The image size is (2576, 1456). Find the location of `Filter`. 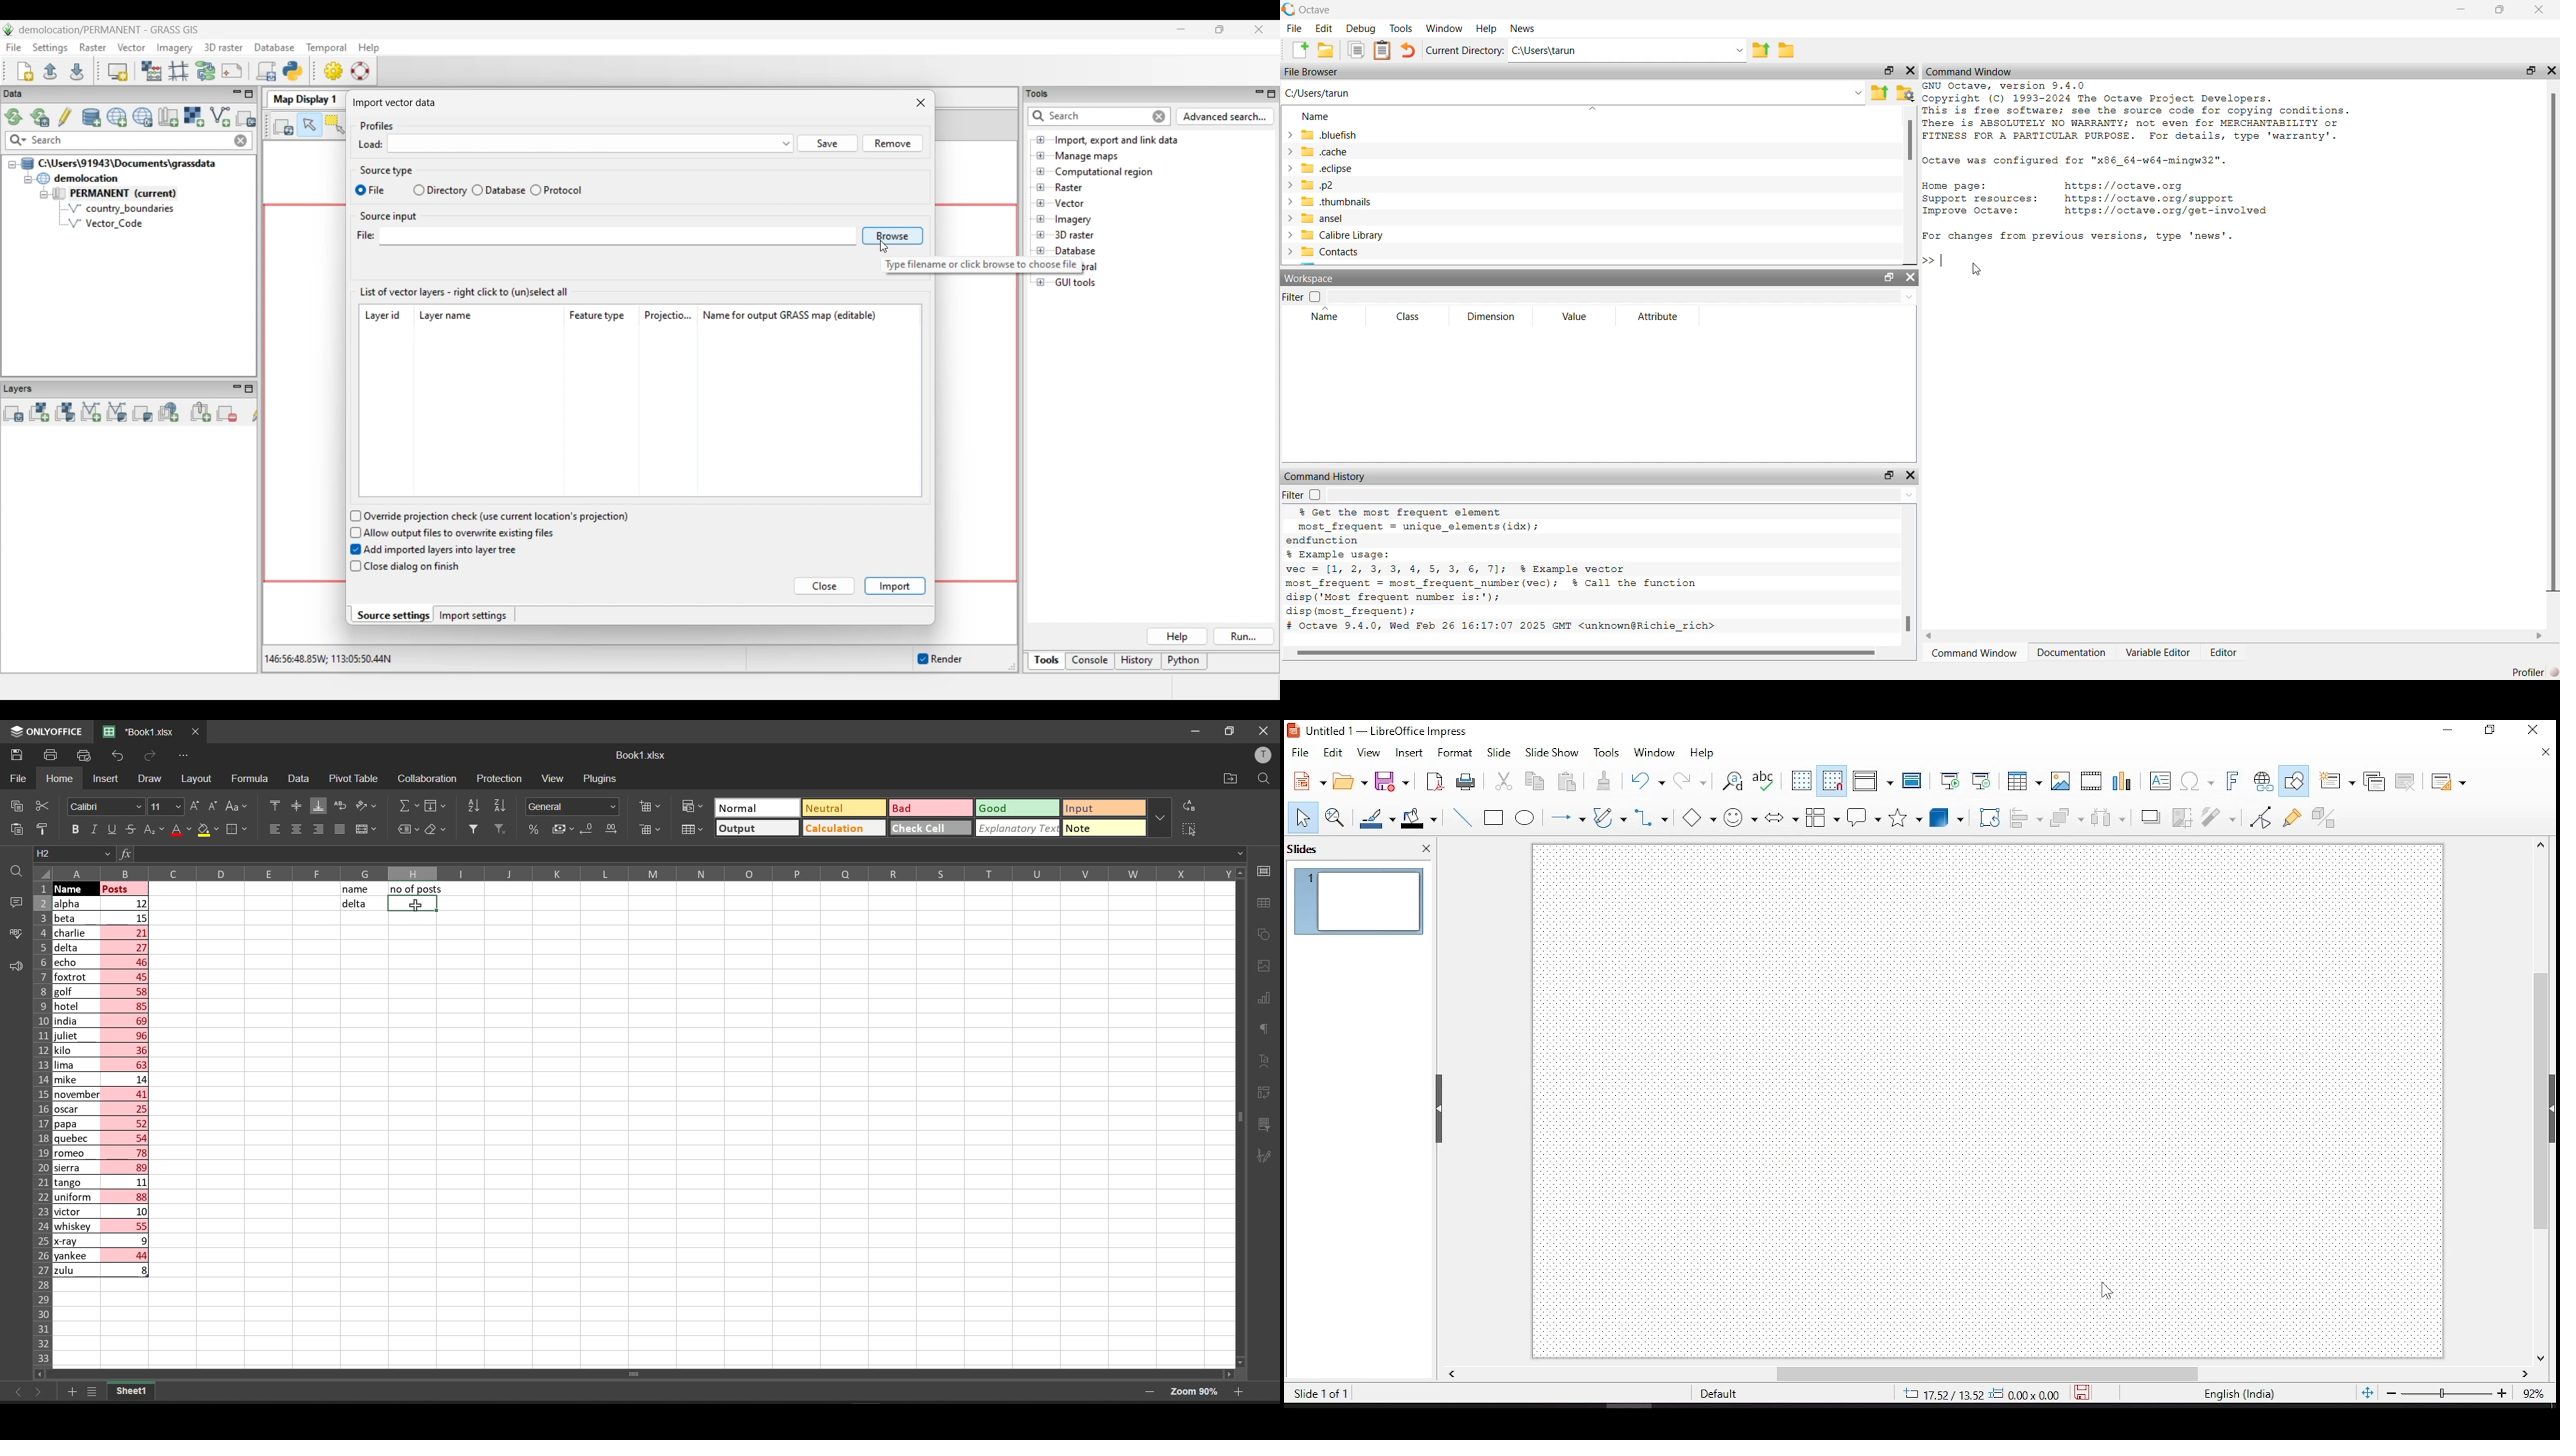

Filter is located at coordinates (1303, 297).